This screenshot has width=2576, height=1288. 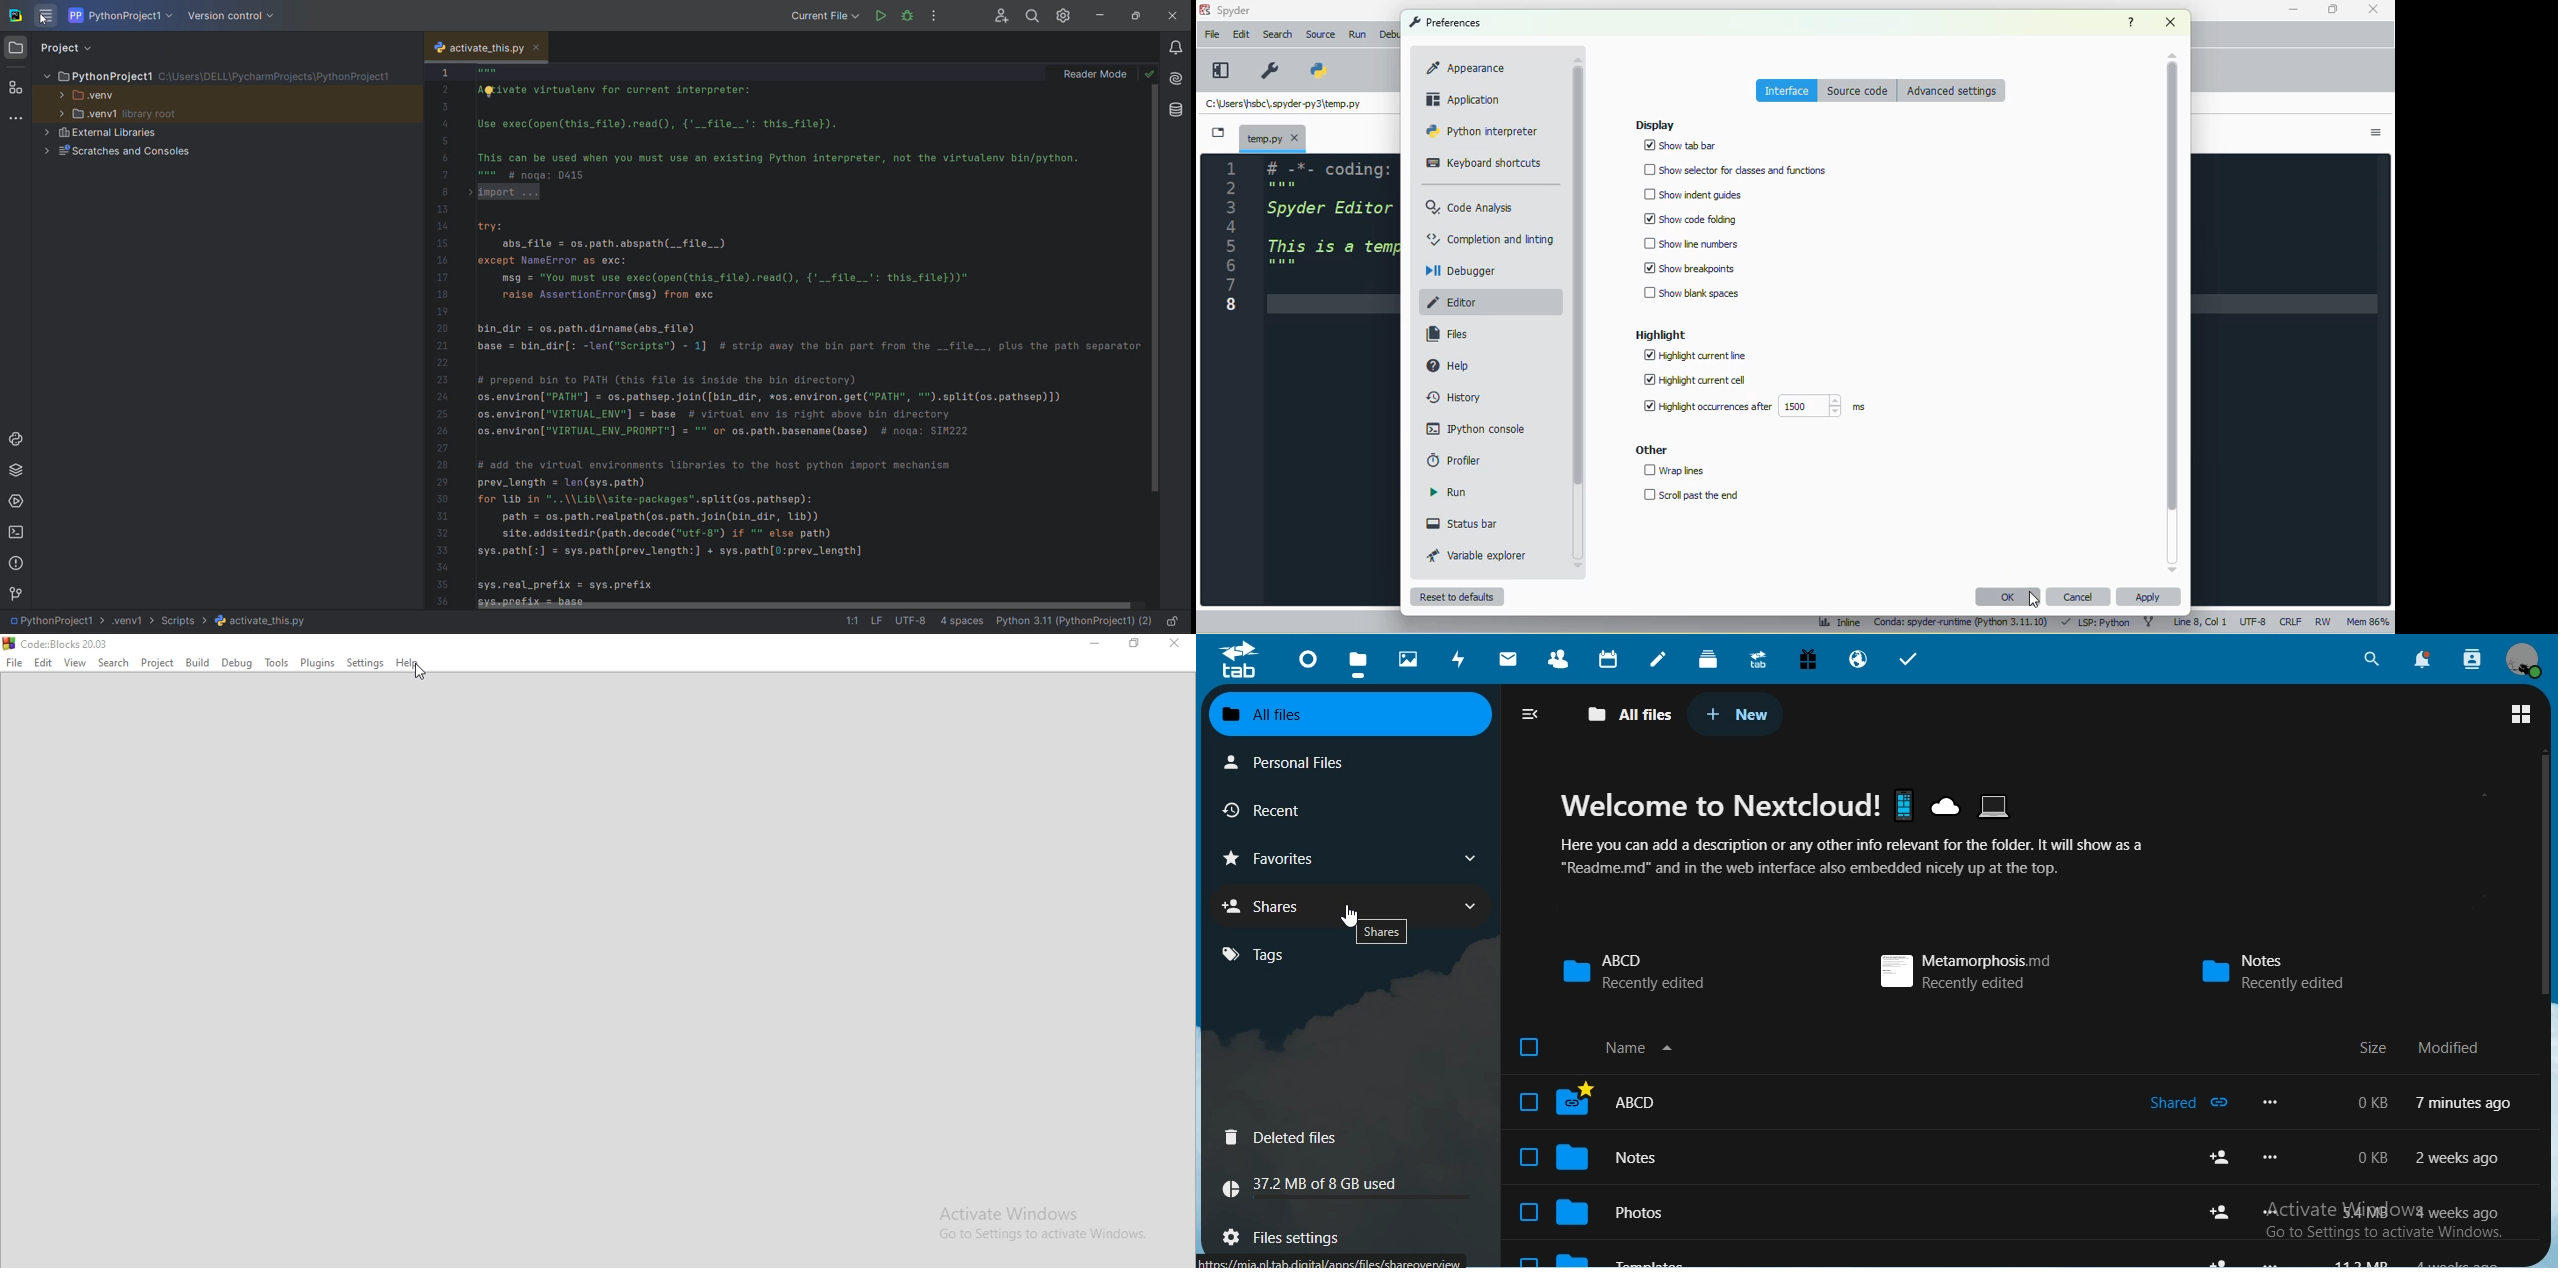 I want to click on IPython console, so click(x=1476, y=429).